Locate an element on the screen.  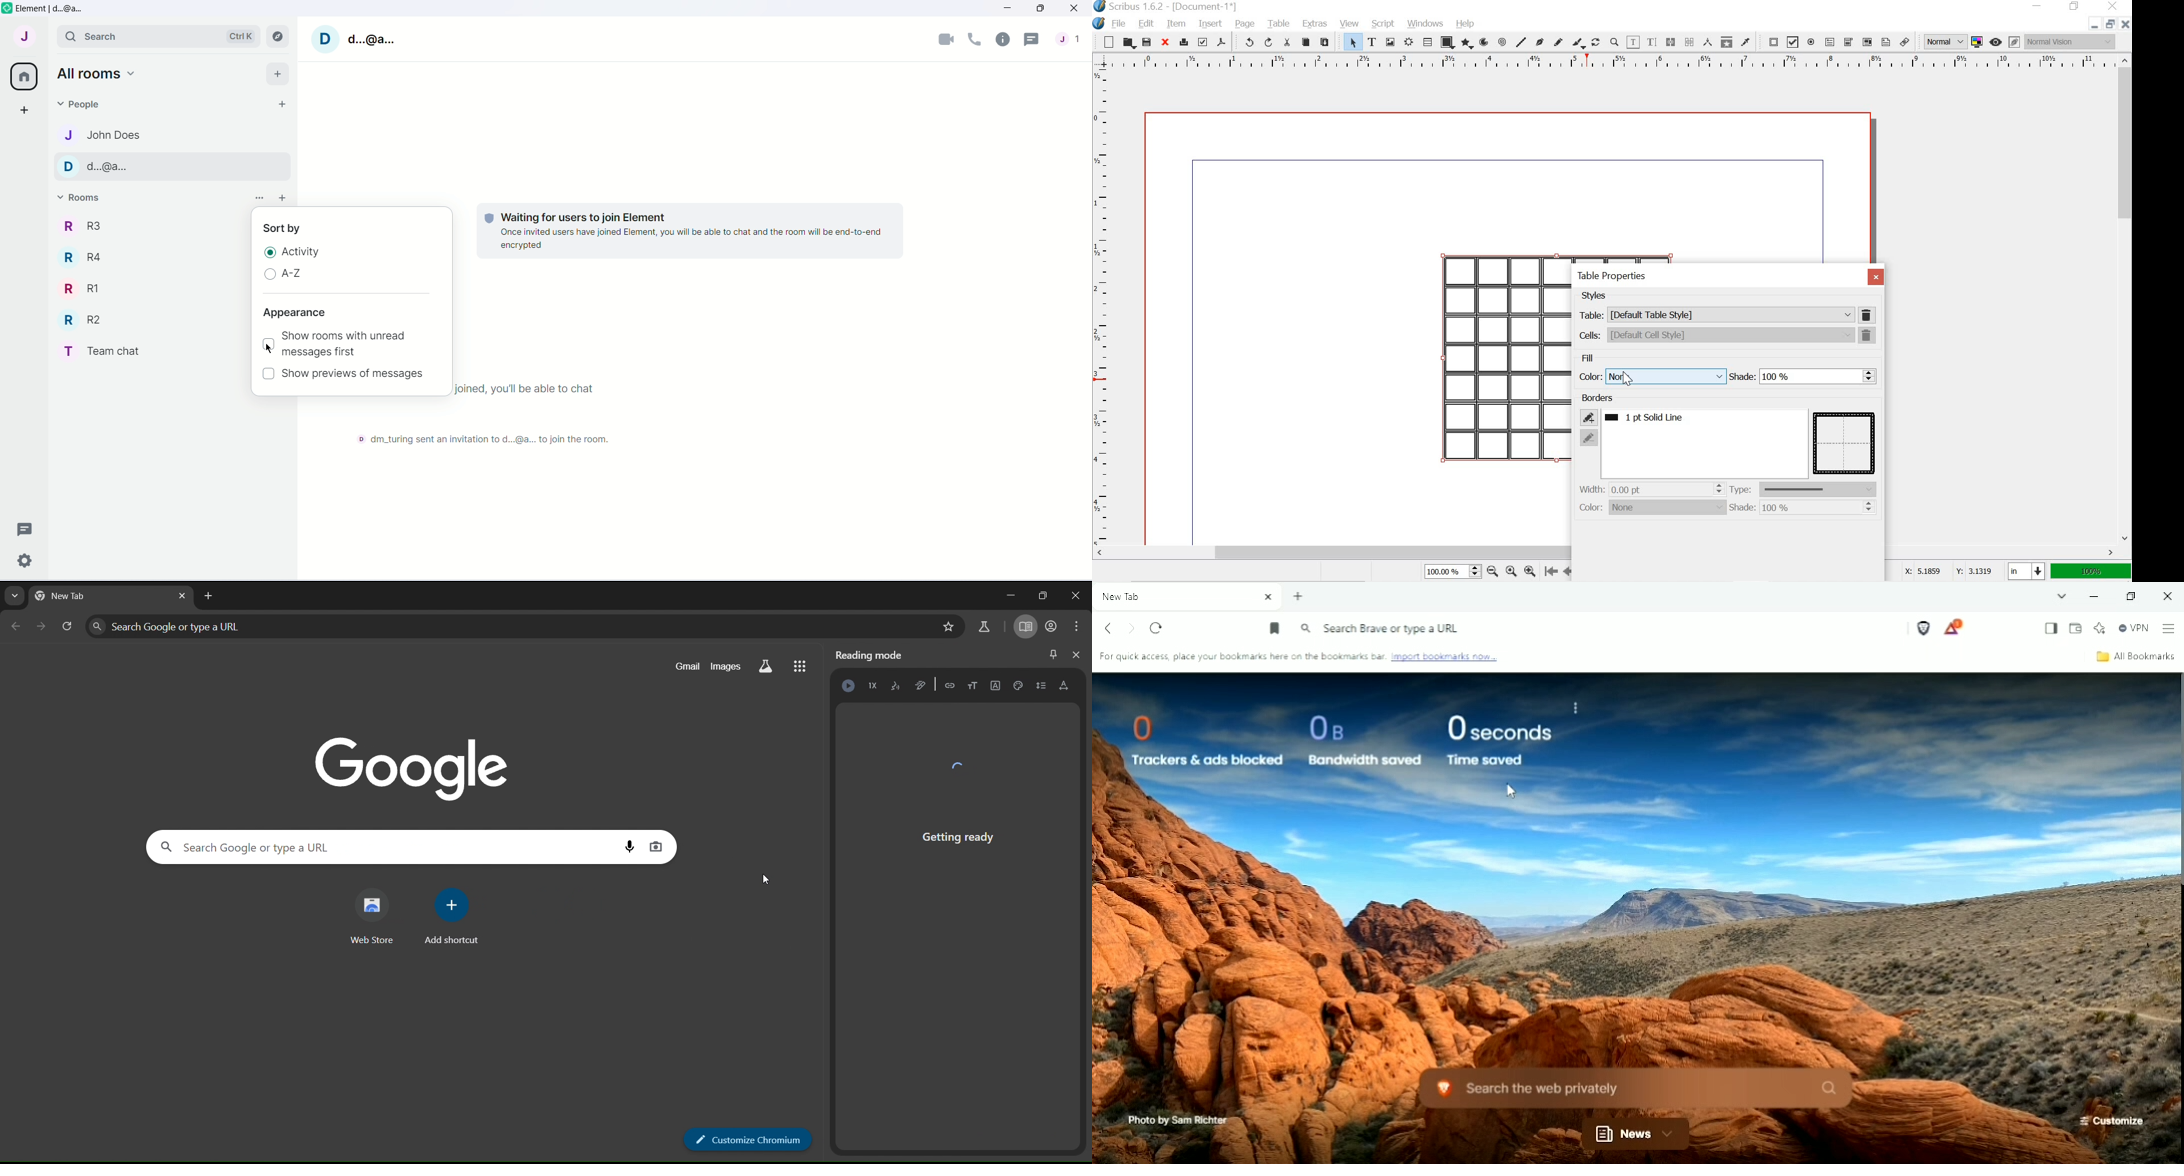
save as pdf is located at coordinates (1222, 42).